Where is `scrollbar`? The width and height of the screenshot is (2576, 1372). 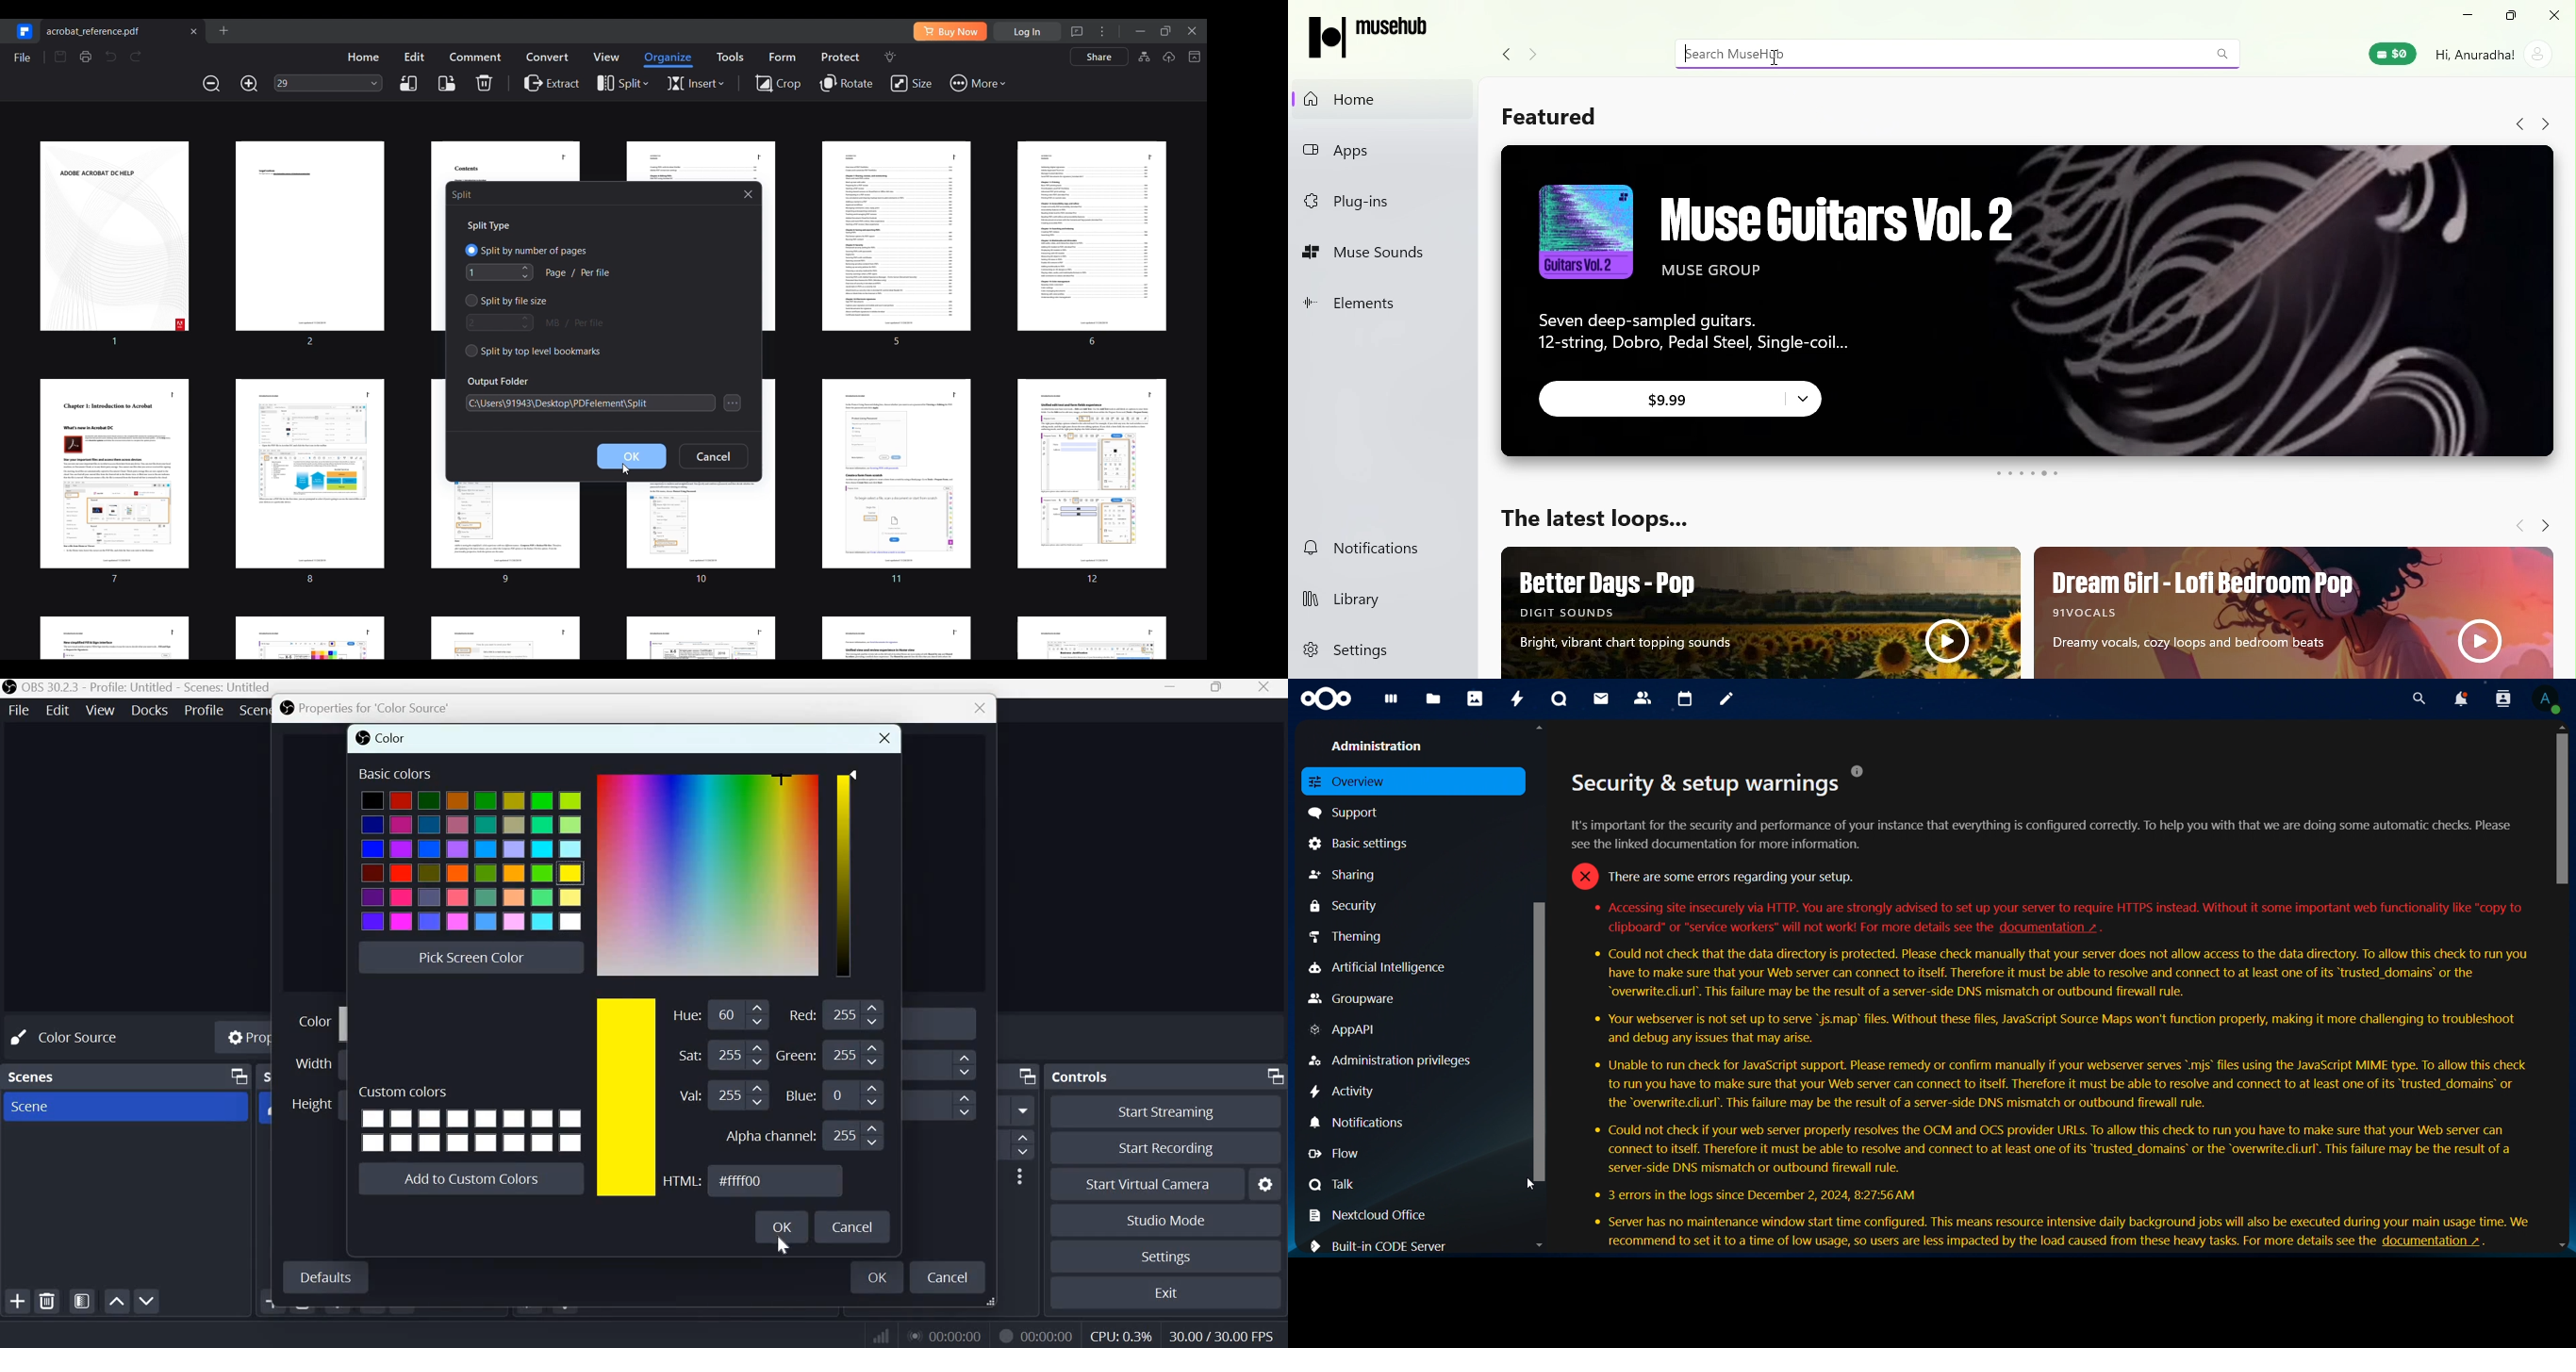 scrollbar is located at coordinates (2563, 805).